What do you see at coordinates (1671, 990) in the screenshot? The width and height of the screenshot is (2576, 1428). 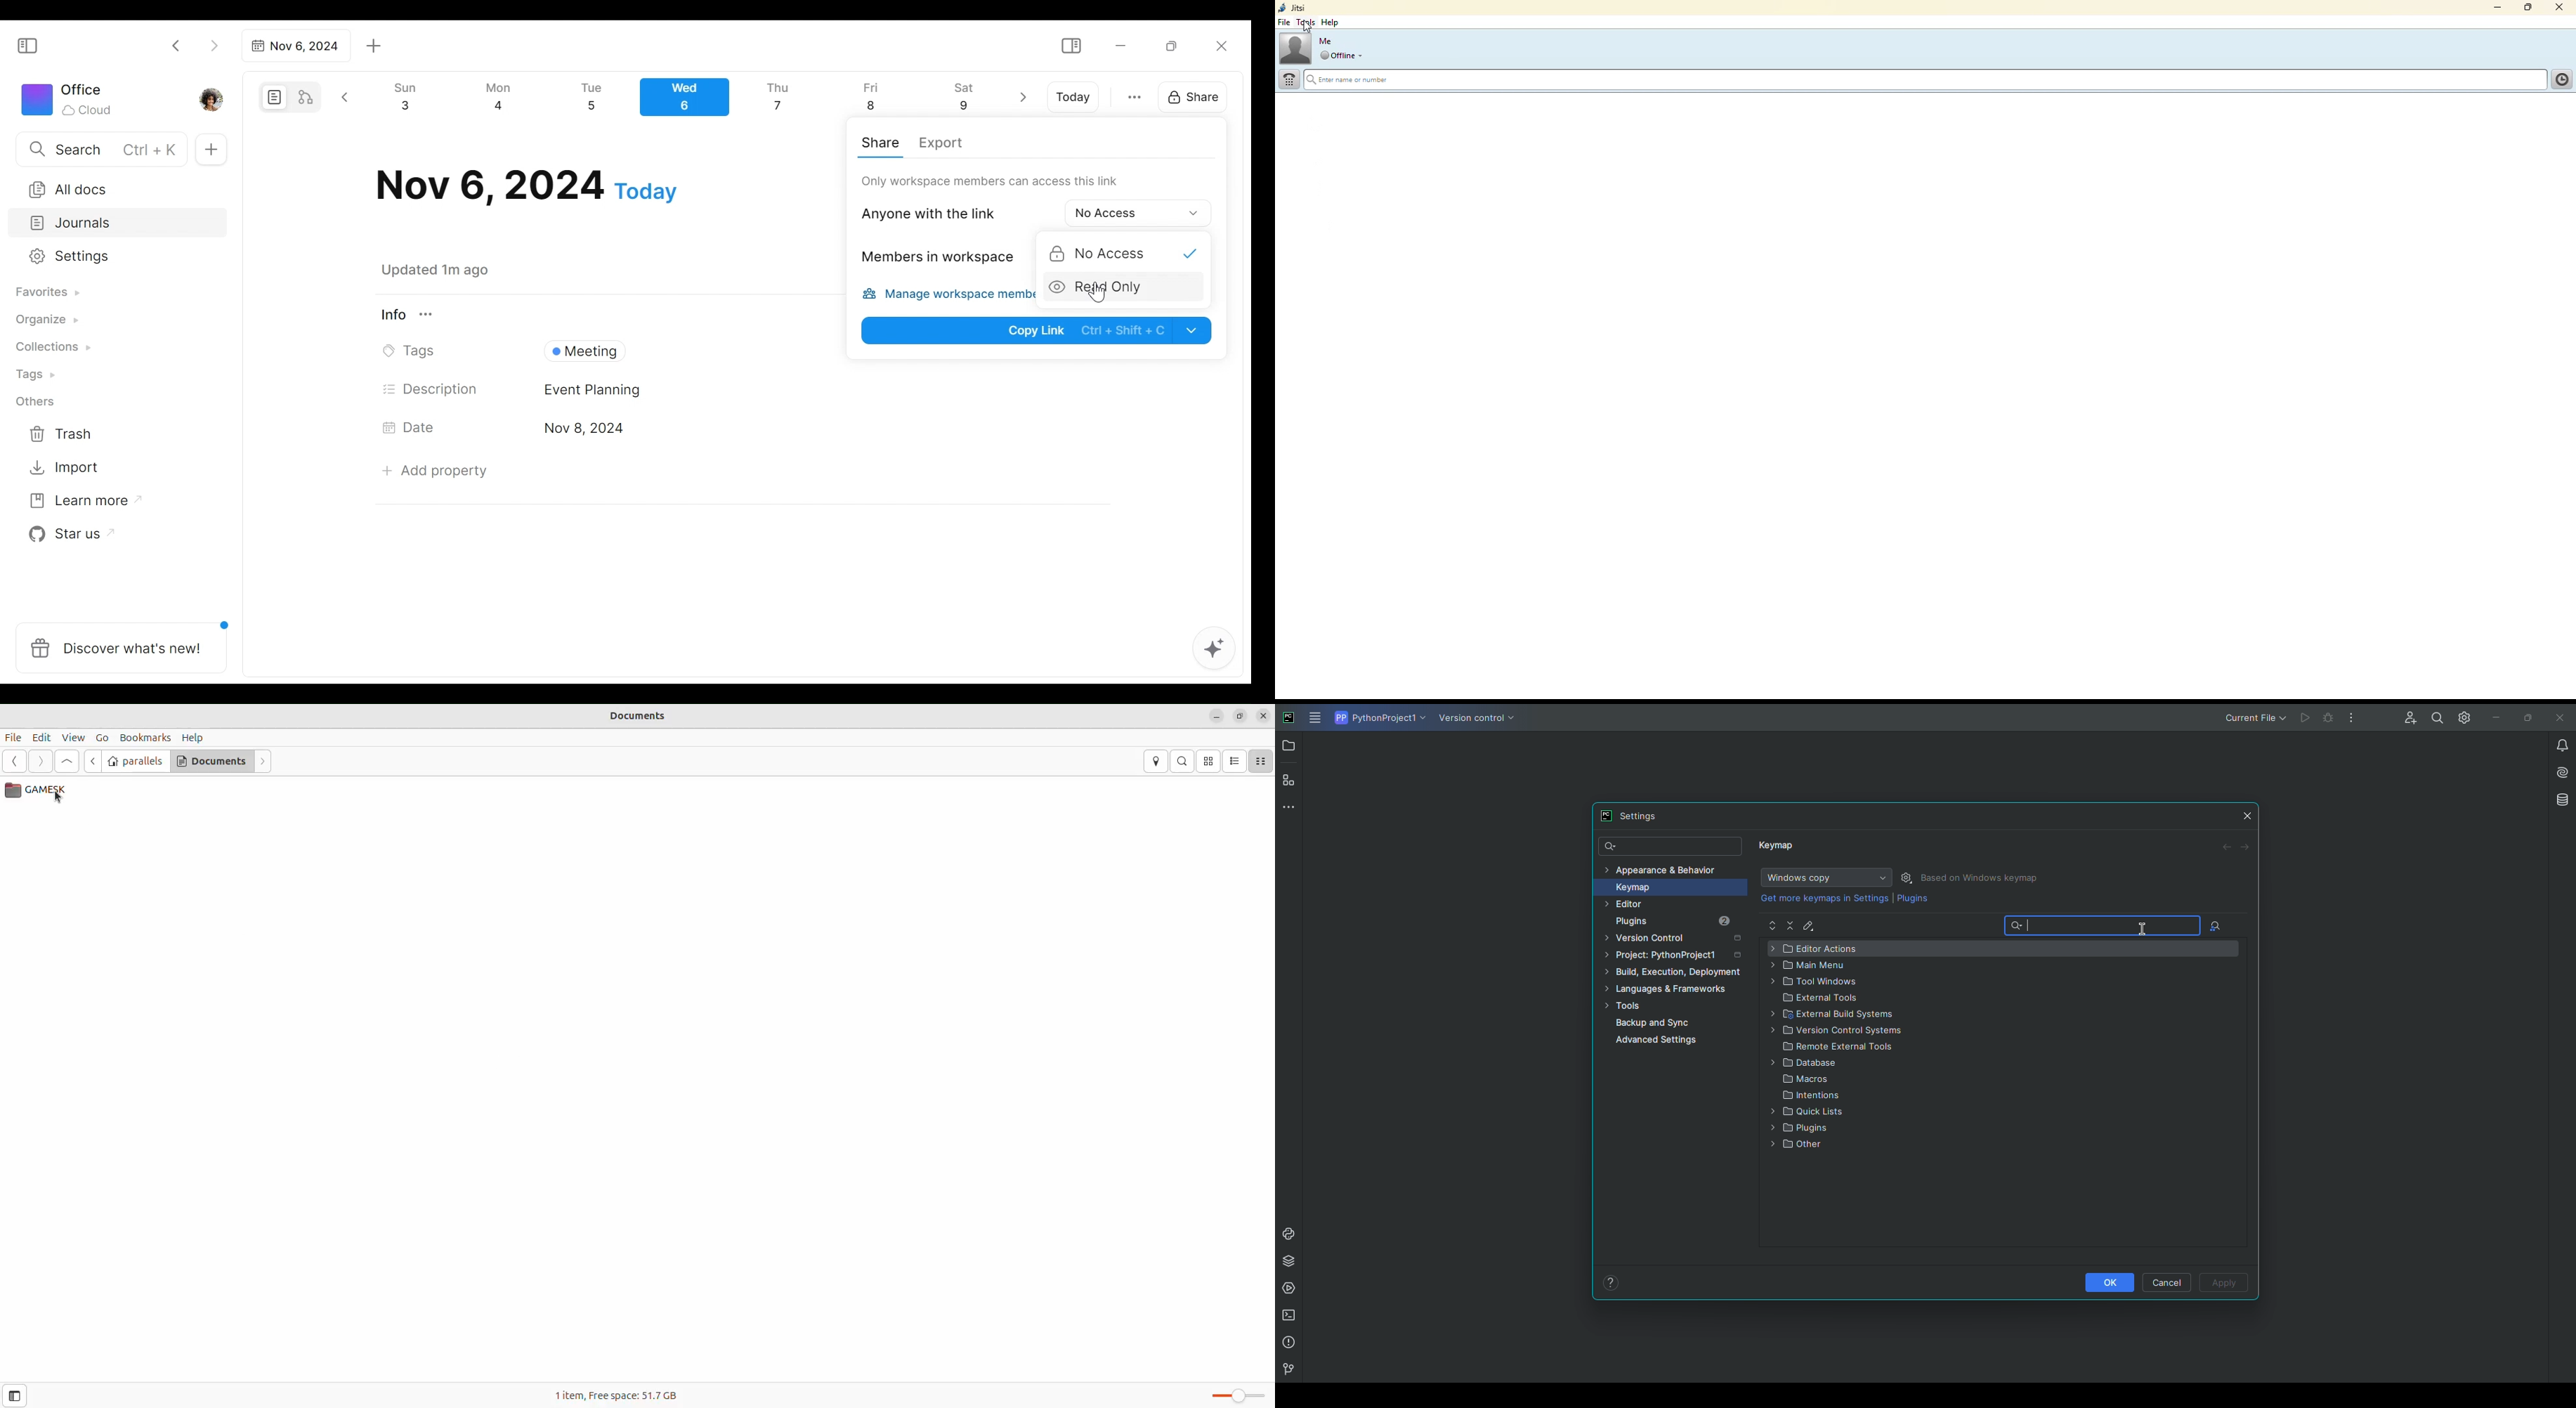 I see `Languages and Framework` at bounding box center [1671, 990].